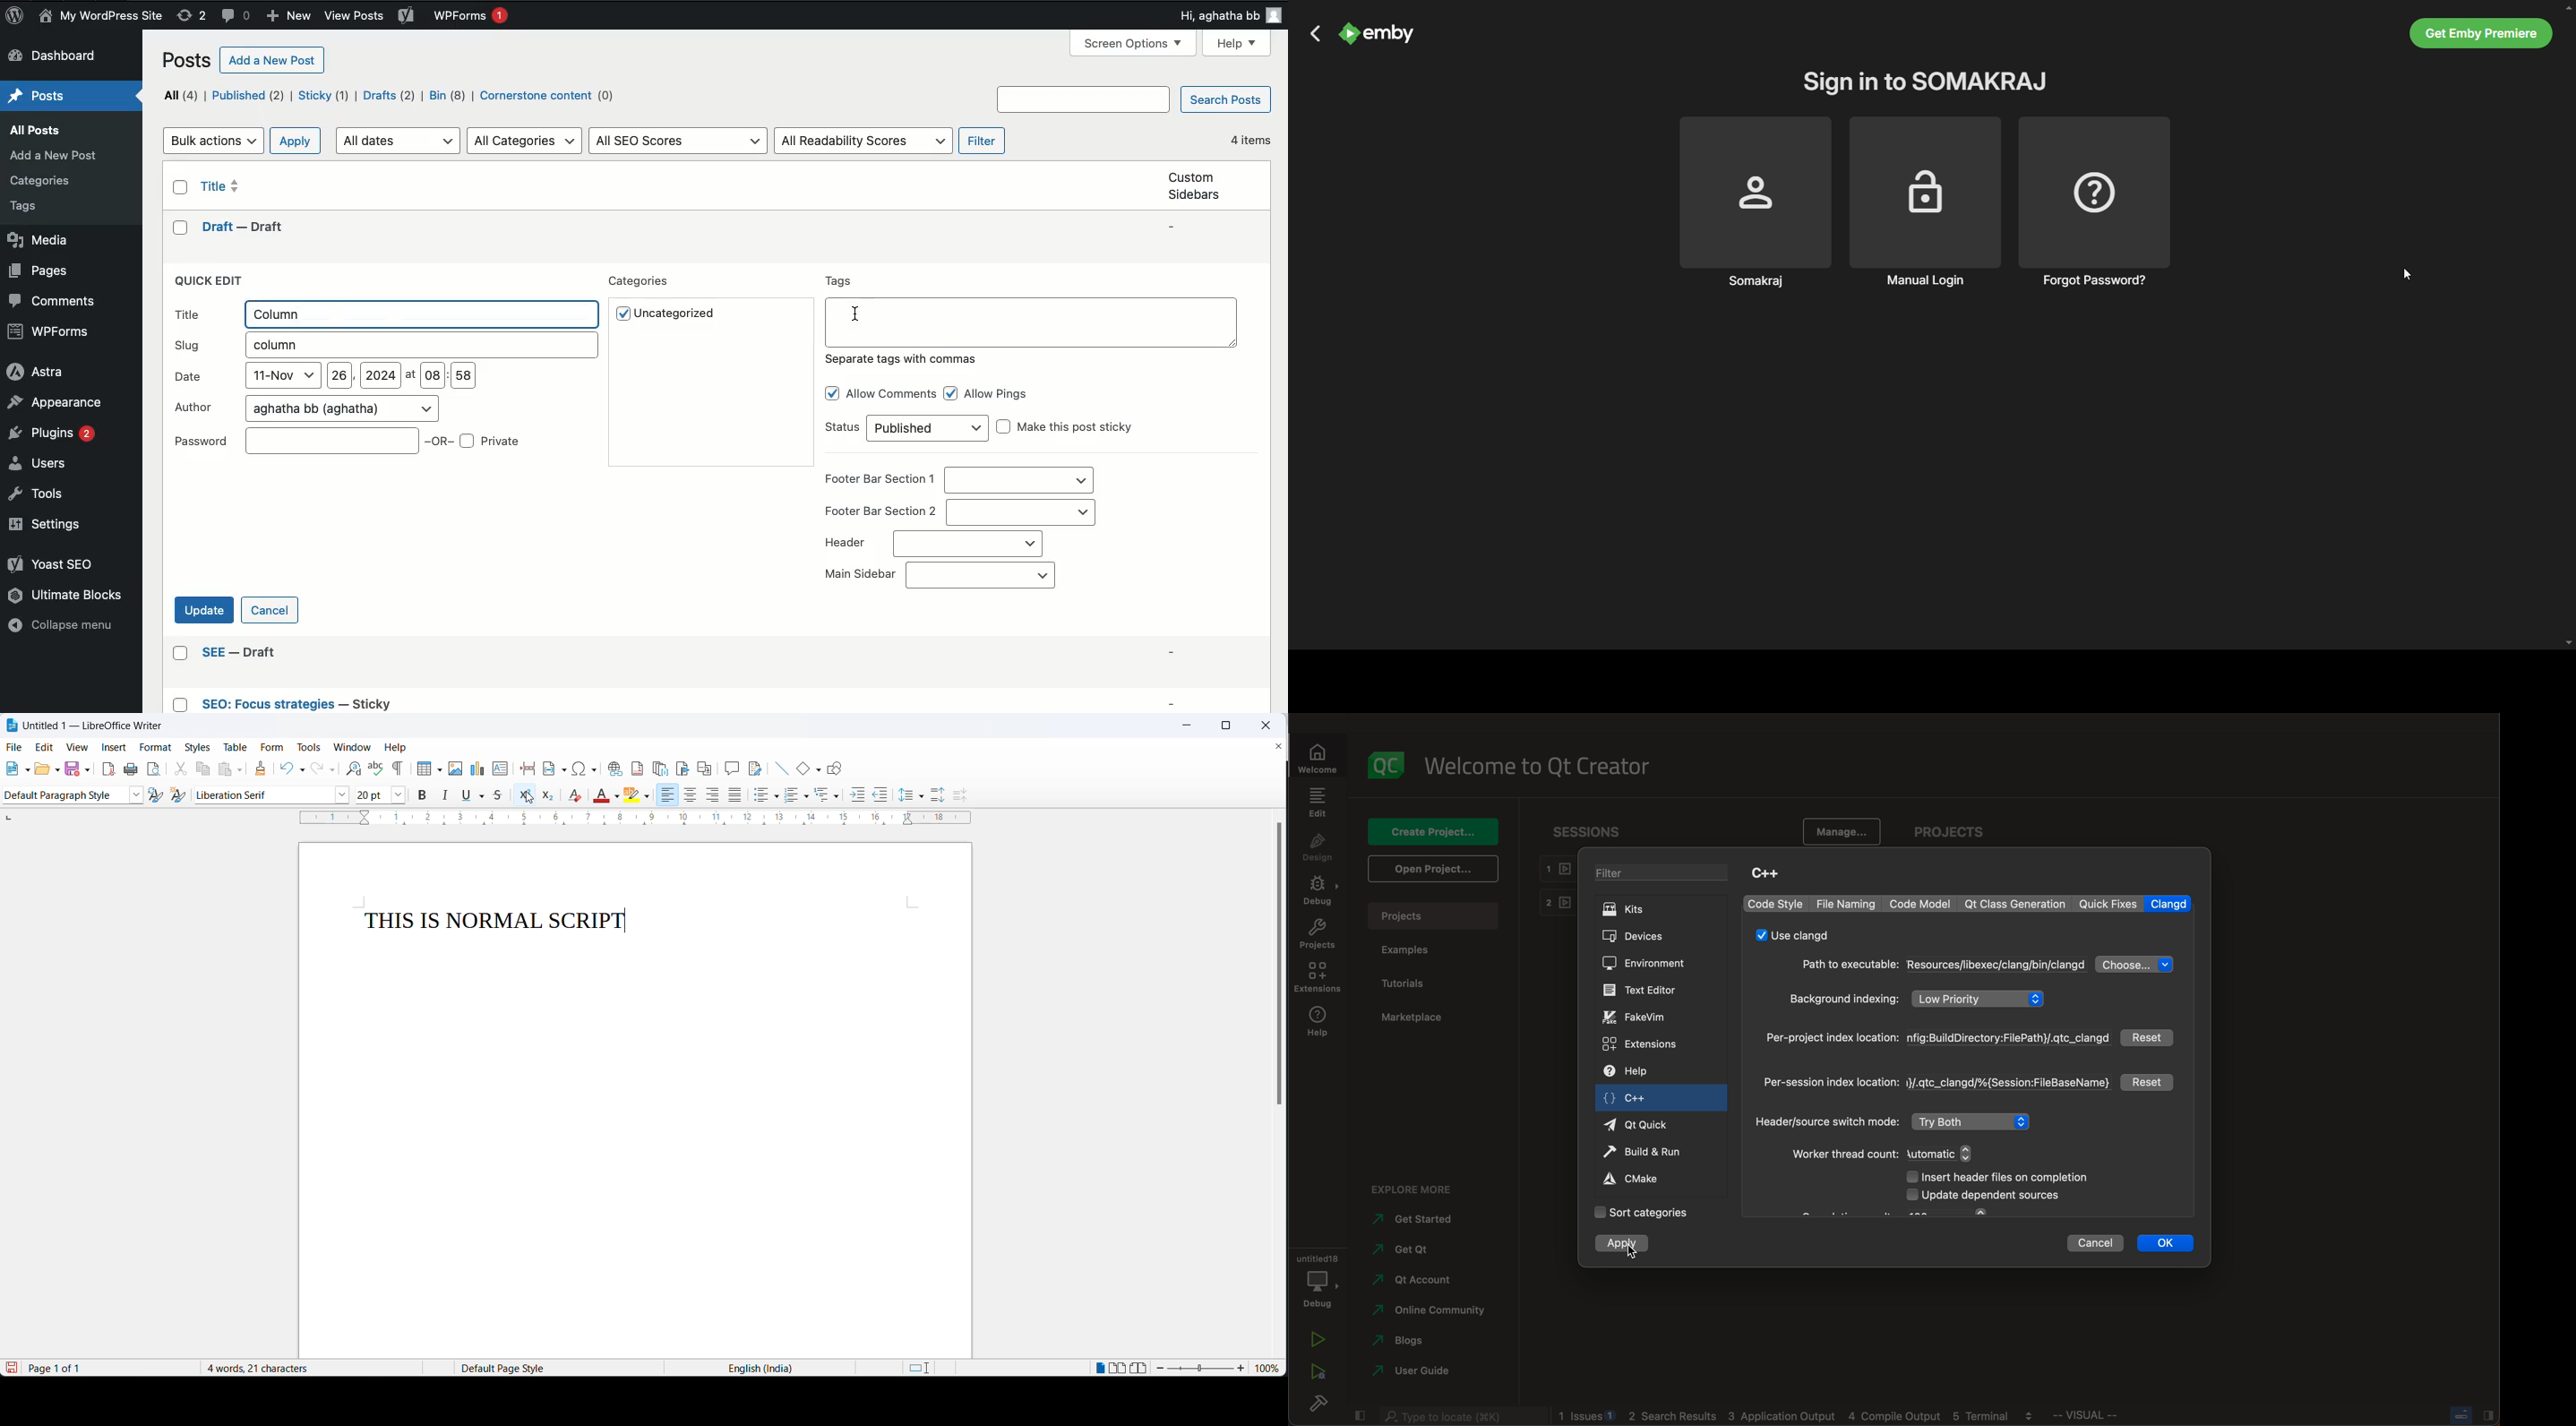 This screenshot has width=2576, height=1428. Describe the element at coordinates (263, 795) in the screenshot. I see `font name` at that location.